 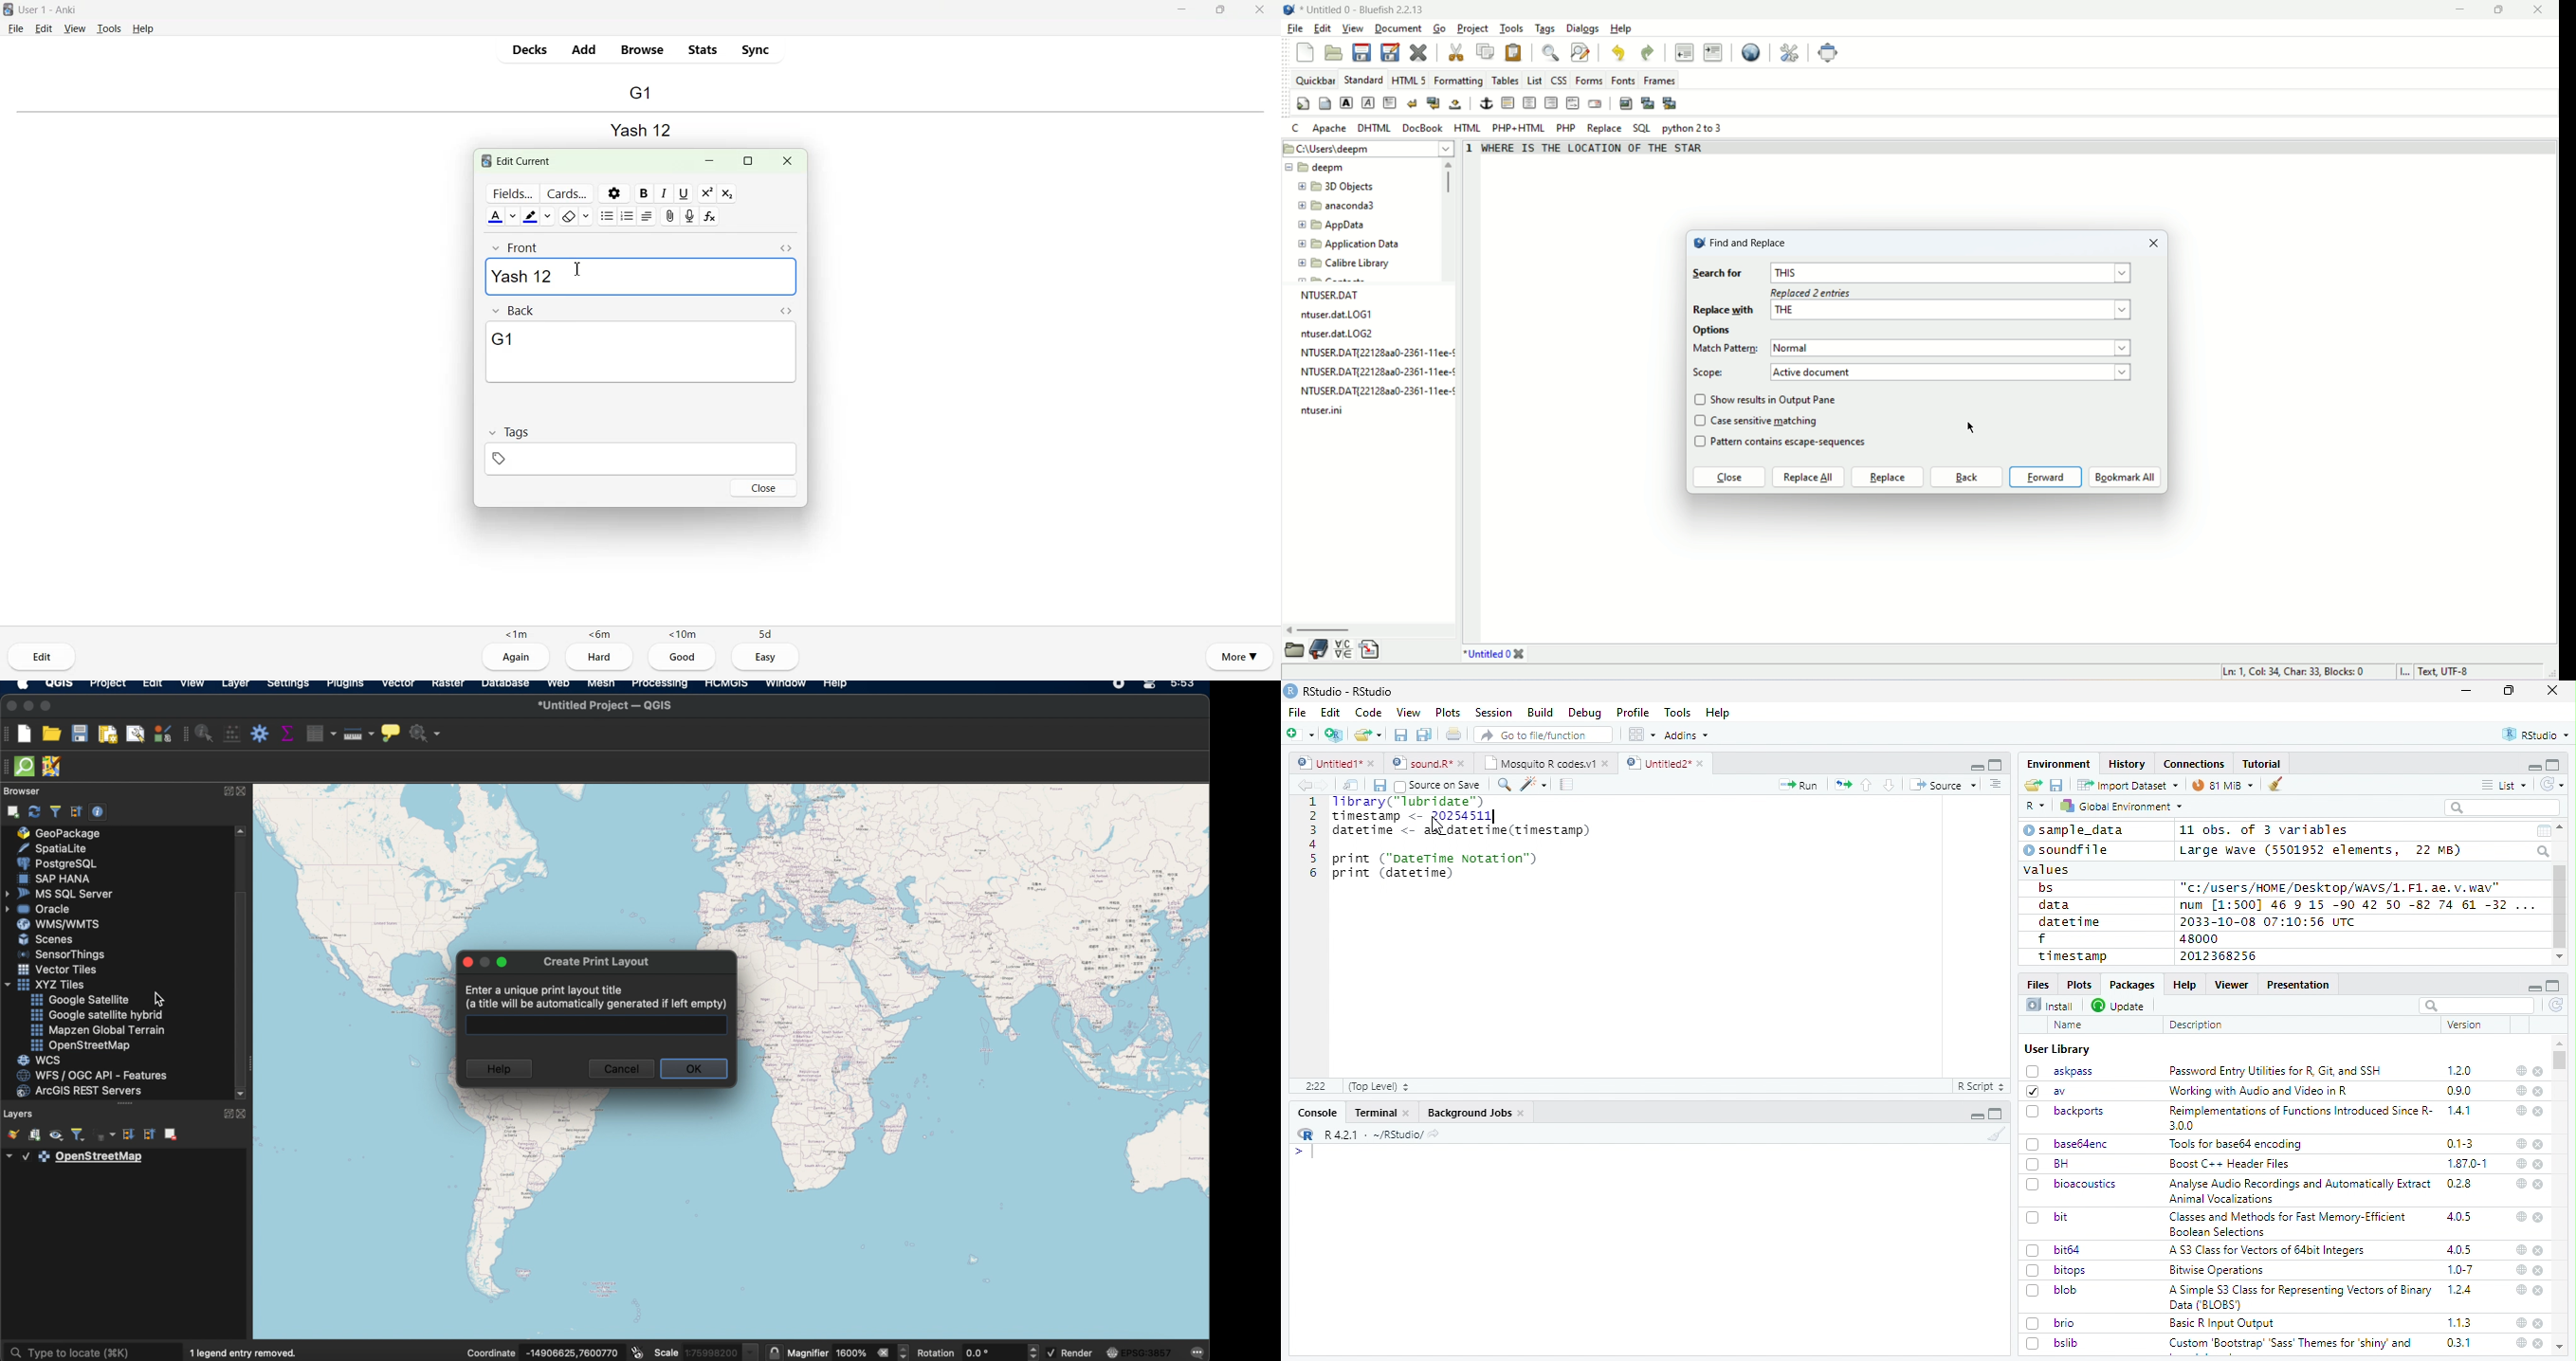 I want to click on Minimize, so click(x=1184, y=9).